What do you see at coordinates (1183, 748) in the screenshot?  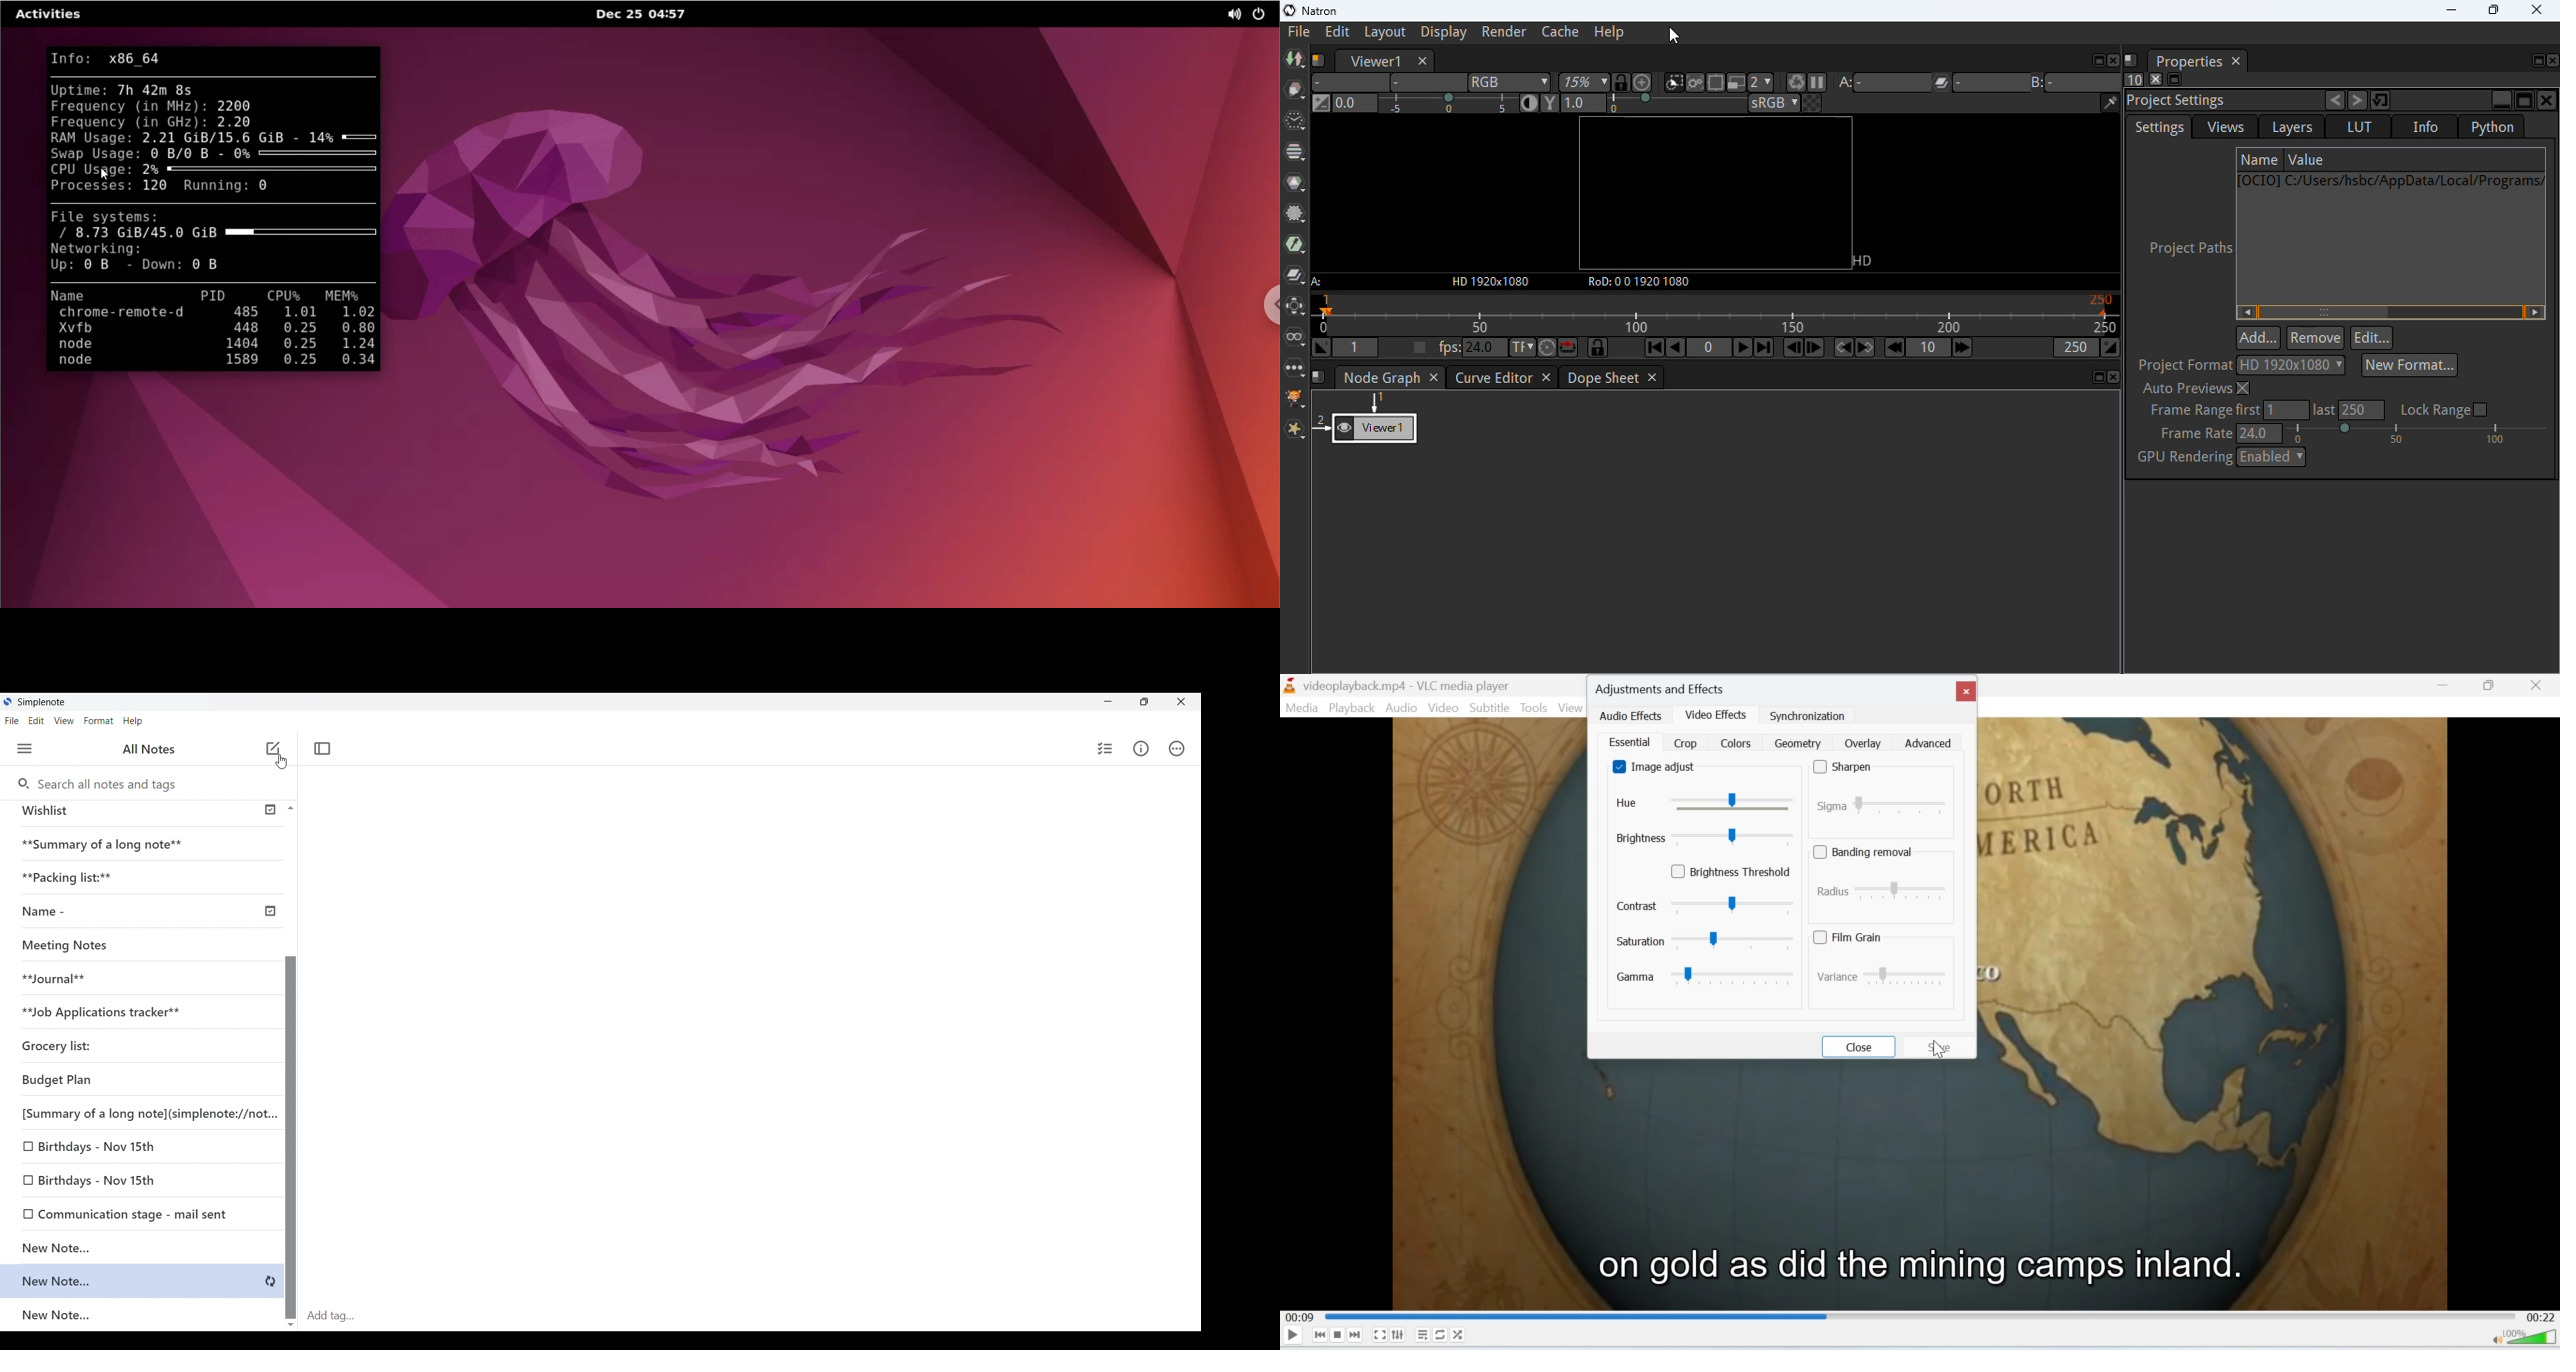 I see `Actions` at bounding box center [1183, 748].